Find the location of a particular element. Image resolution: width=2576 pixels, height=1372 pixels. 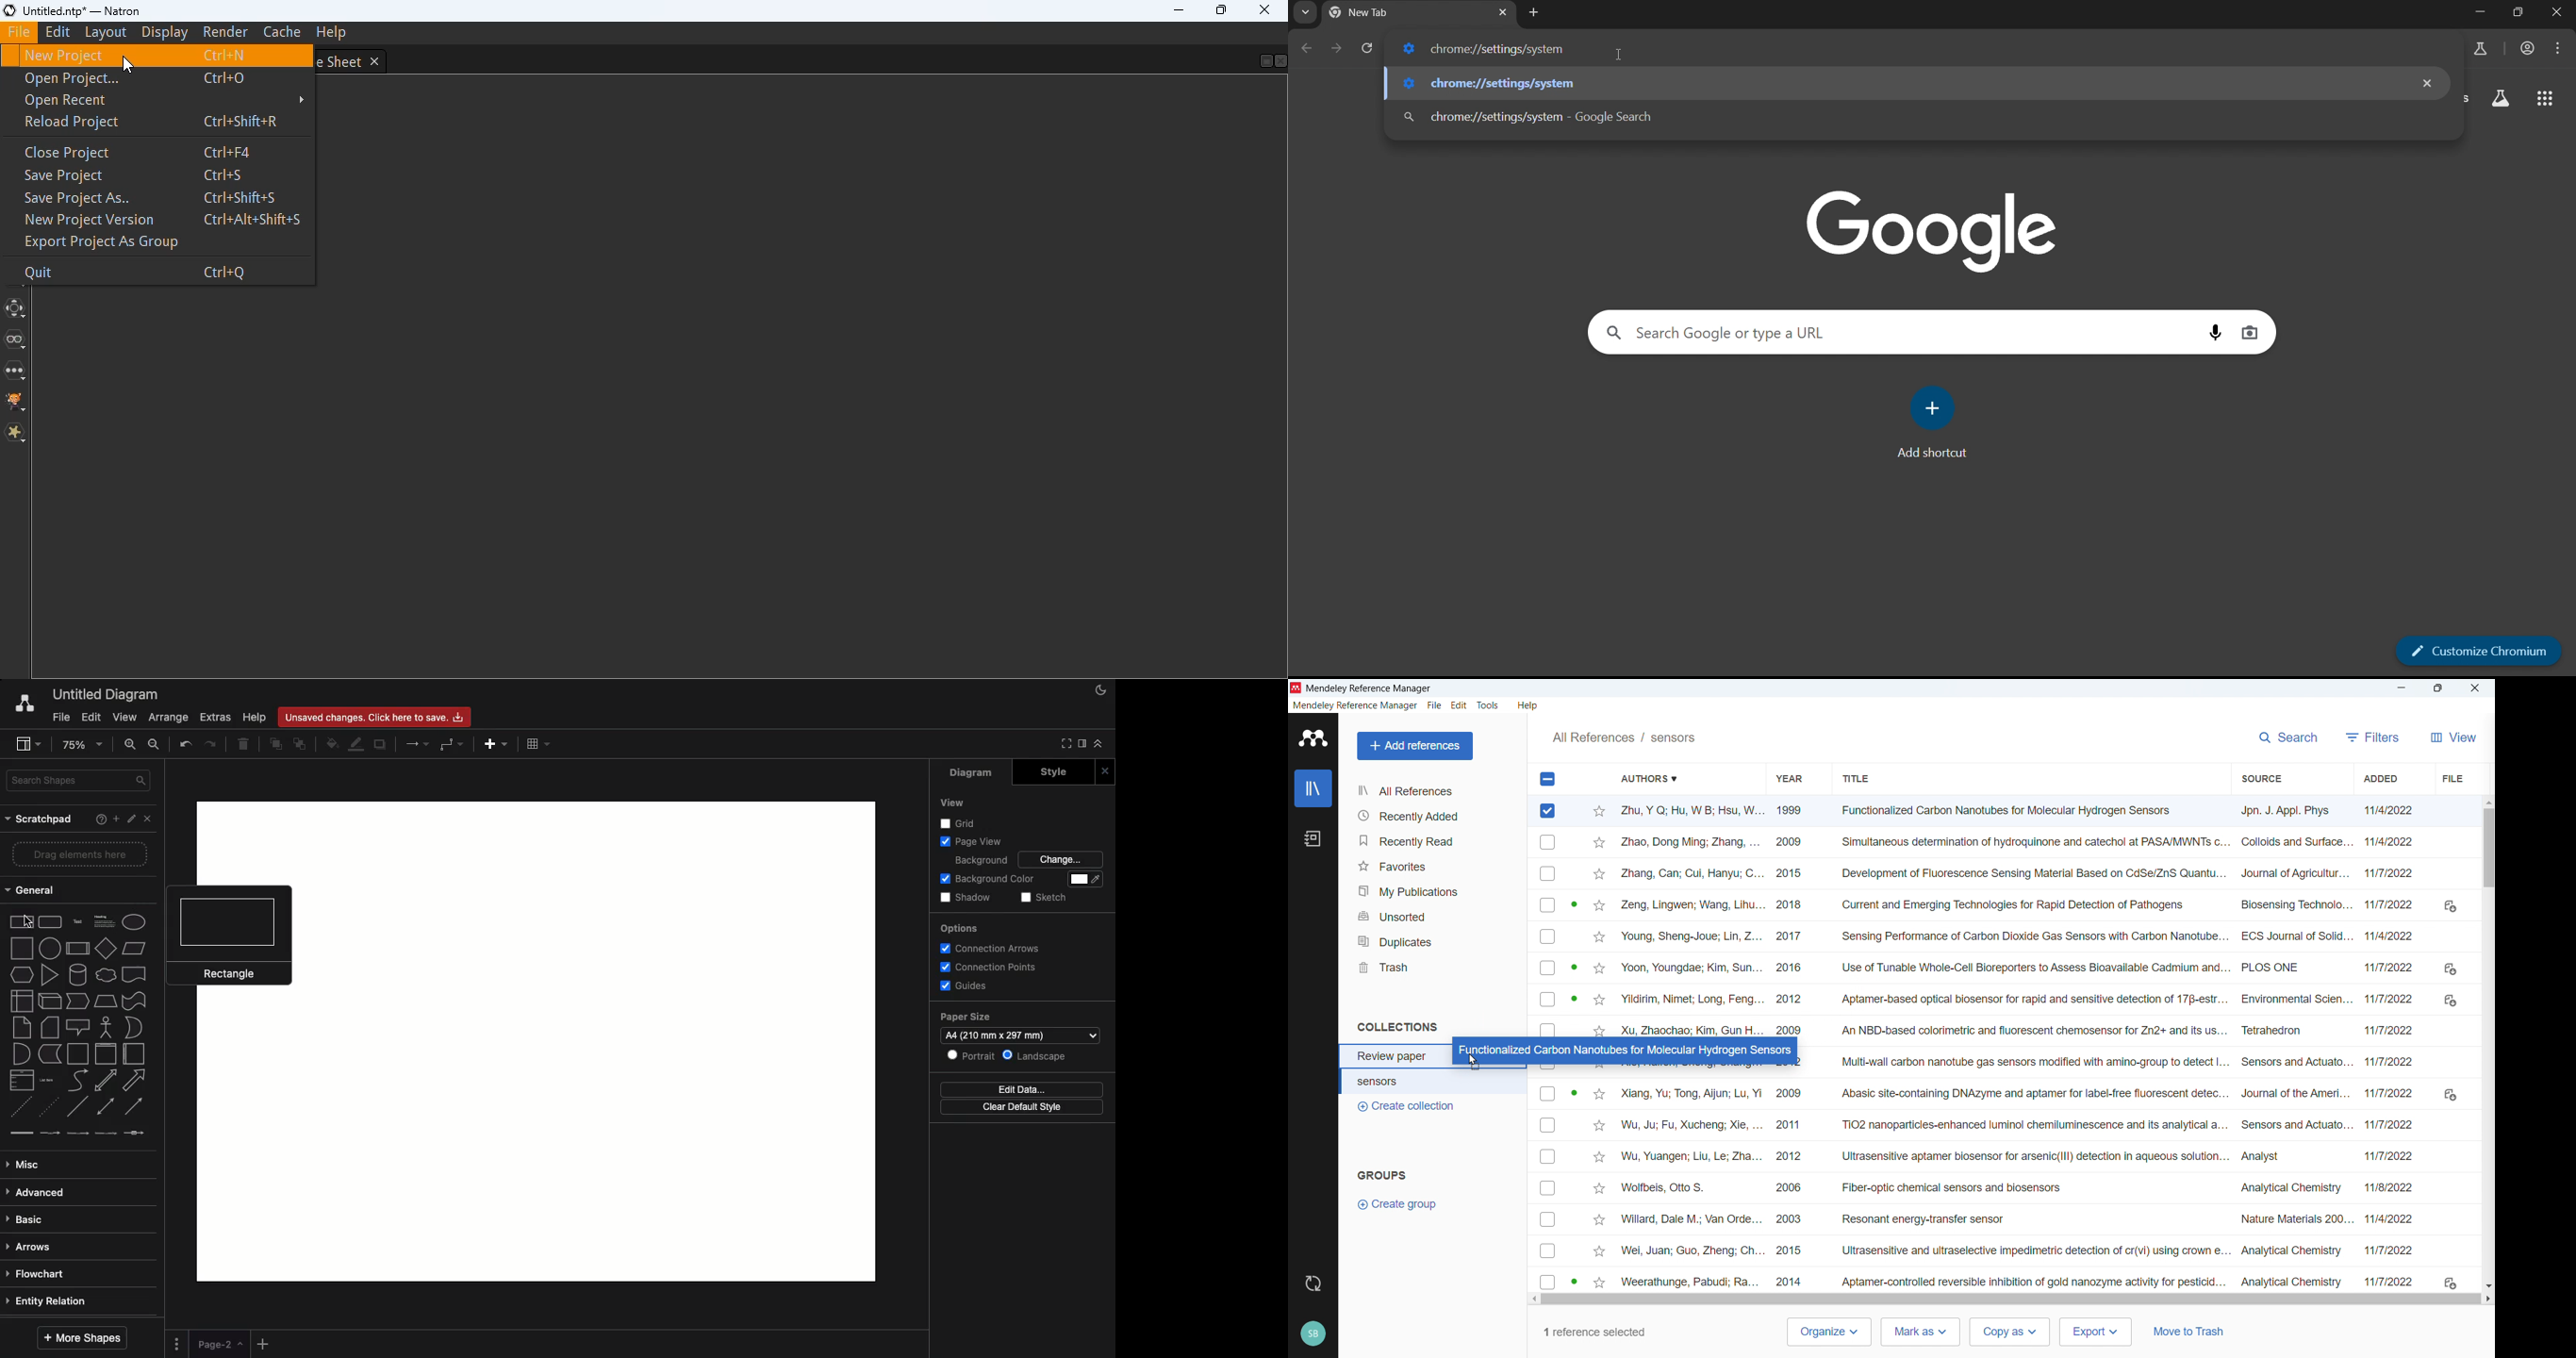

Year of publication of individual entries  is located at coordinates (1791, 1186).